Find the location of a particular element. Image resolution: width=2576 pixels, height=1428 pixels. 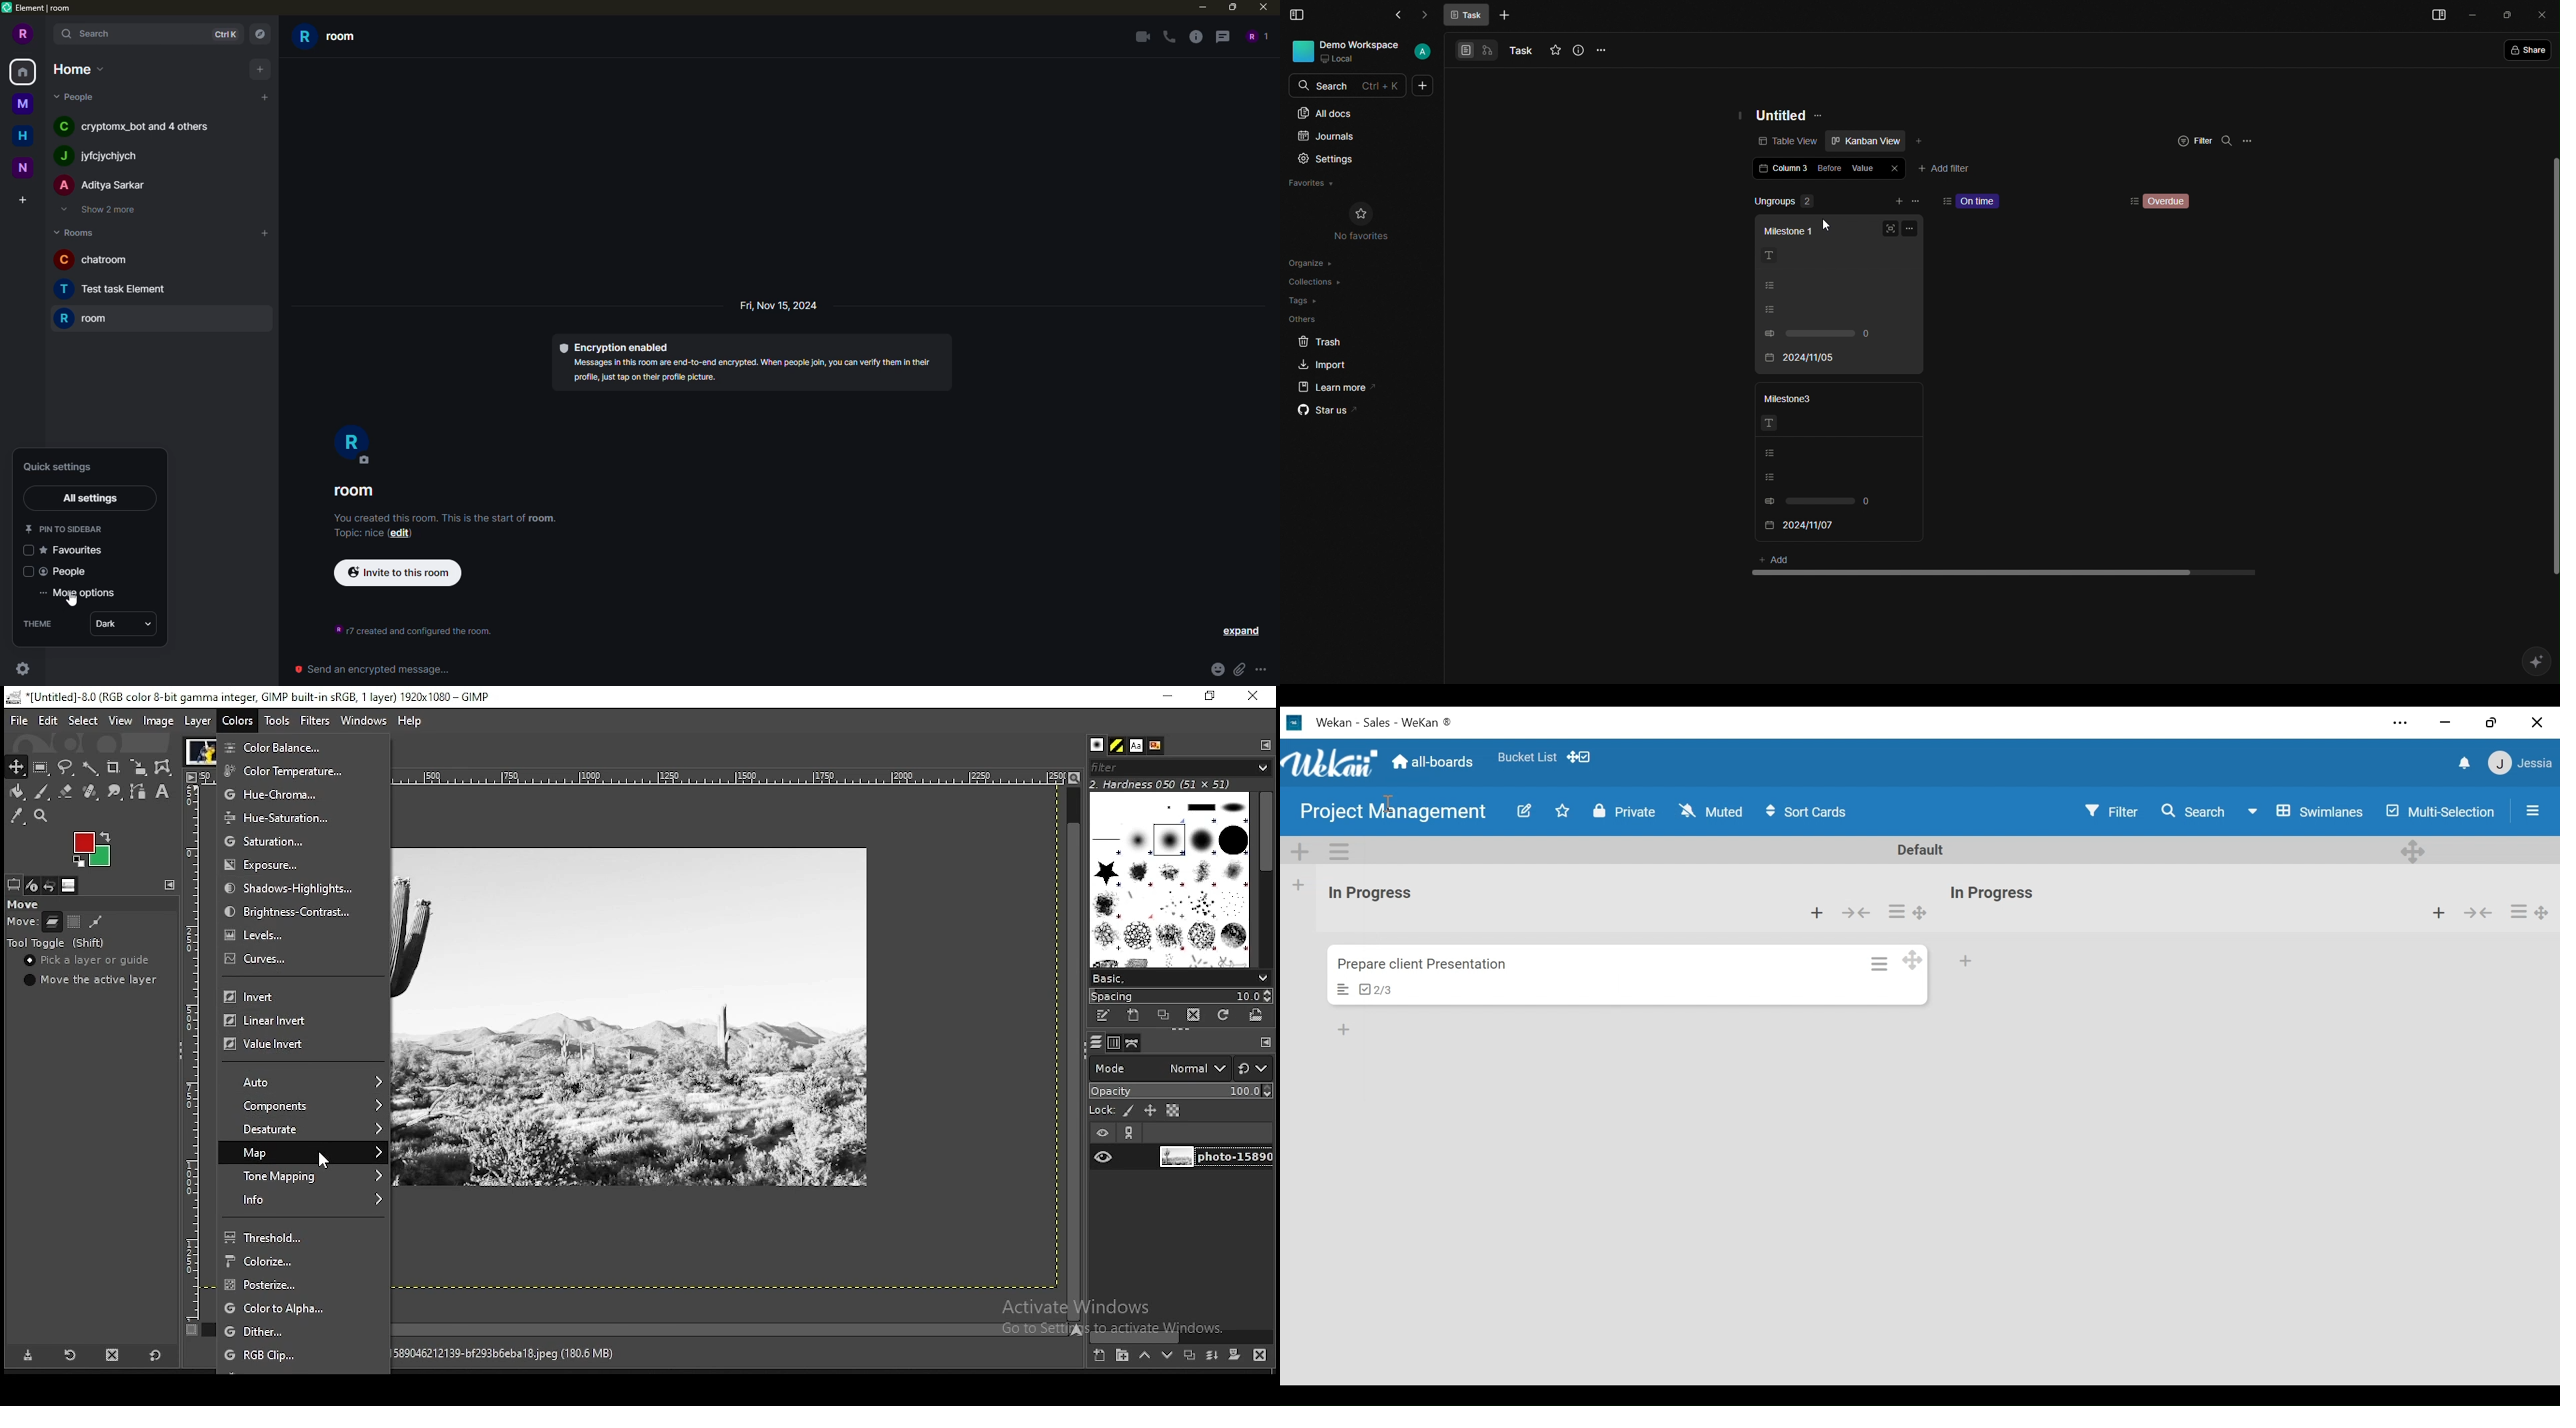

paint brush tool is located at coordinates (43, 792).